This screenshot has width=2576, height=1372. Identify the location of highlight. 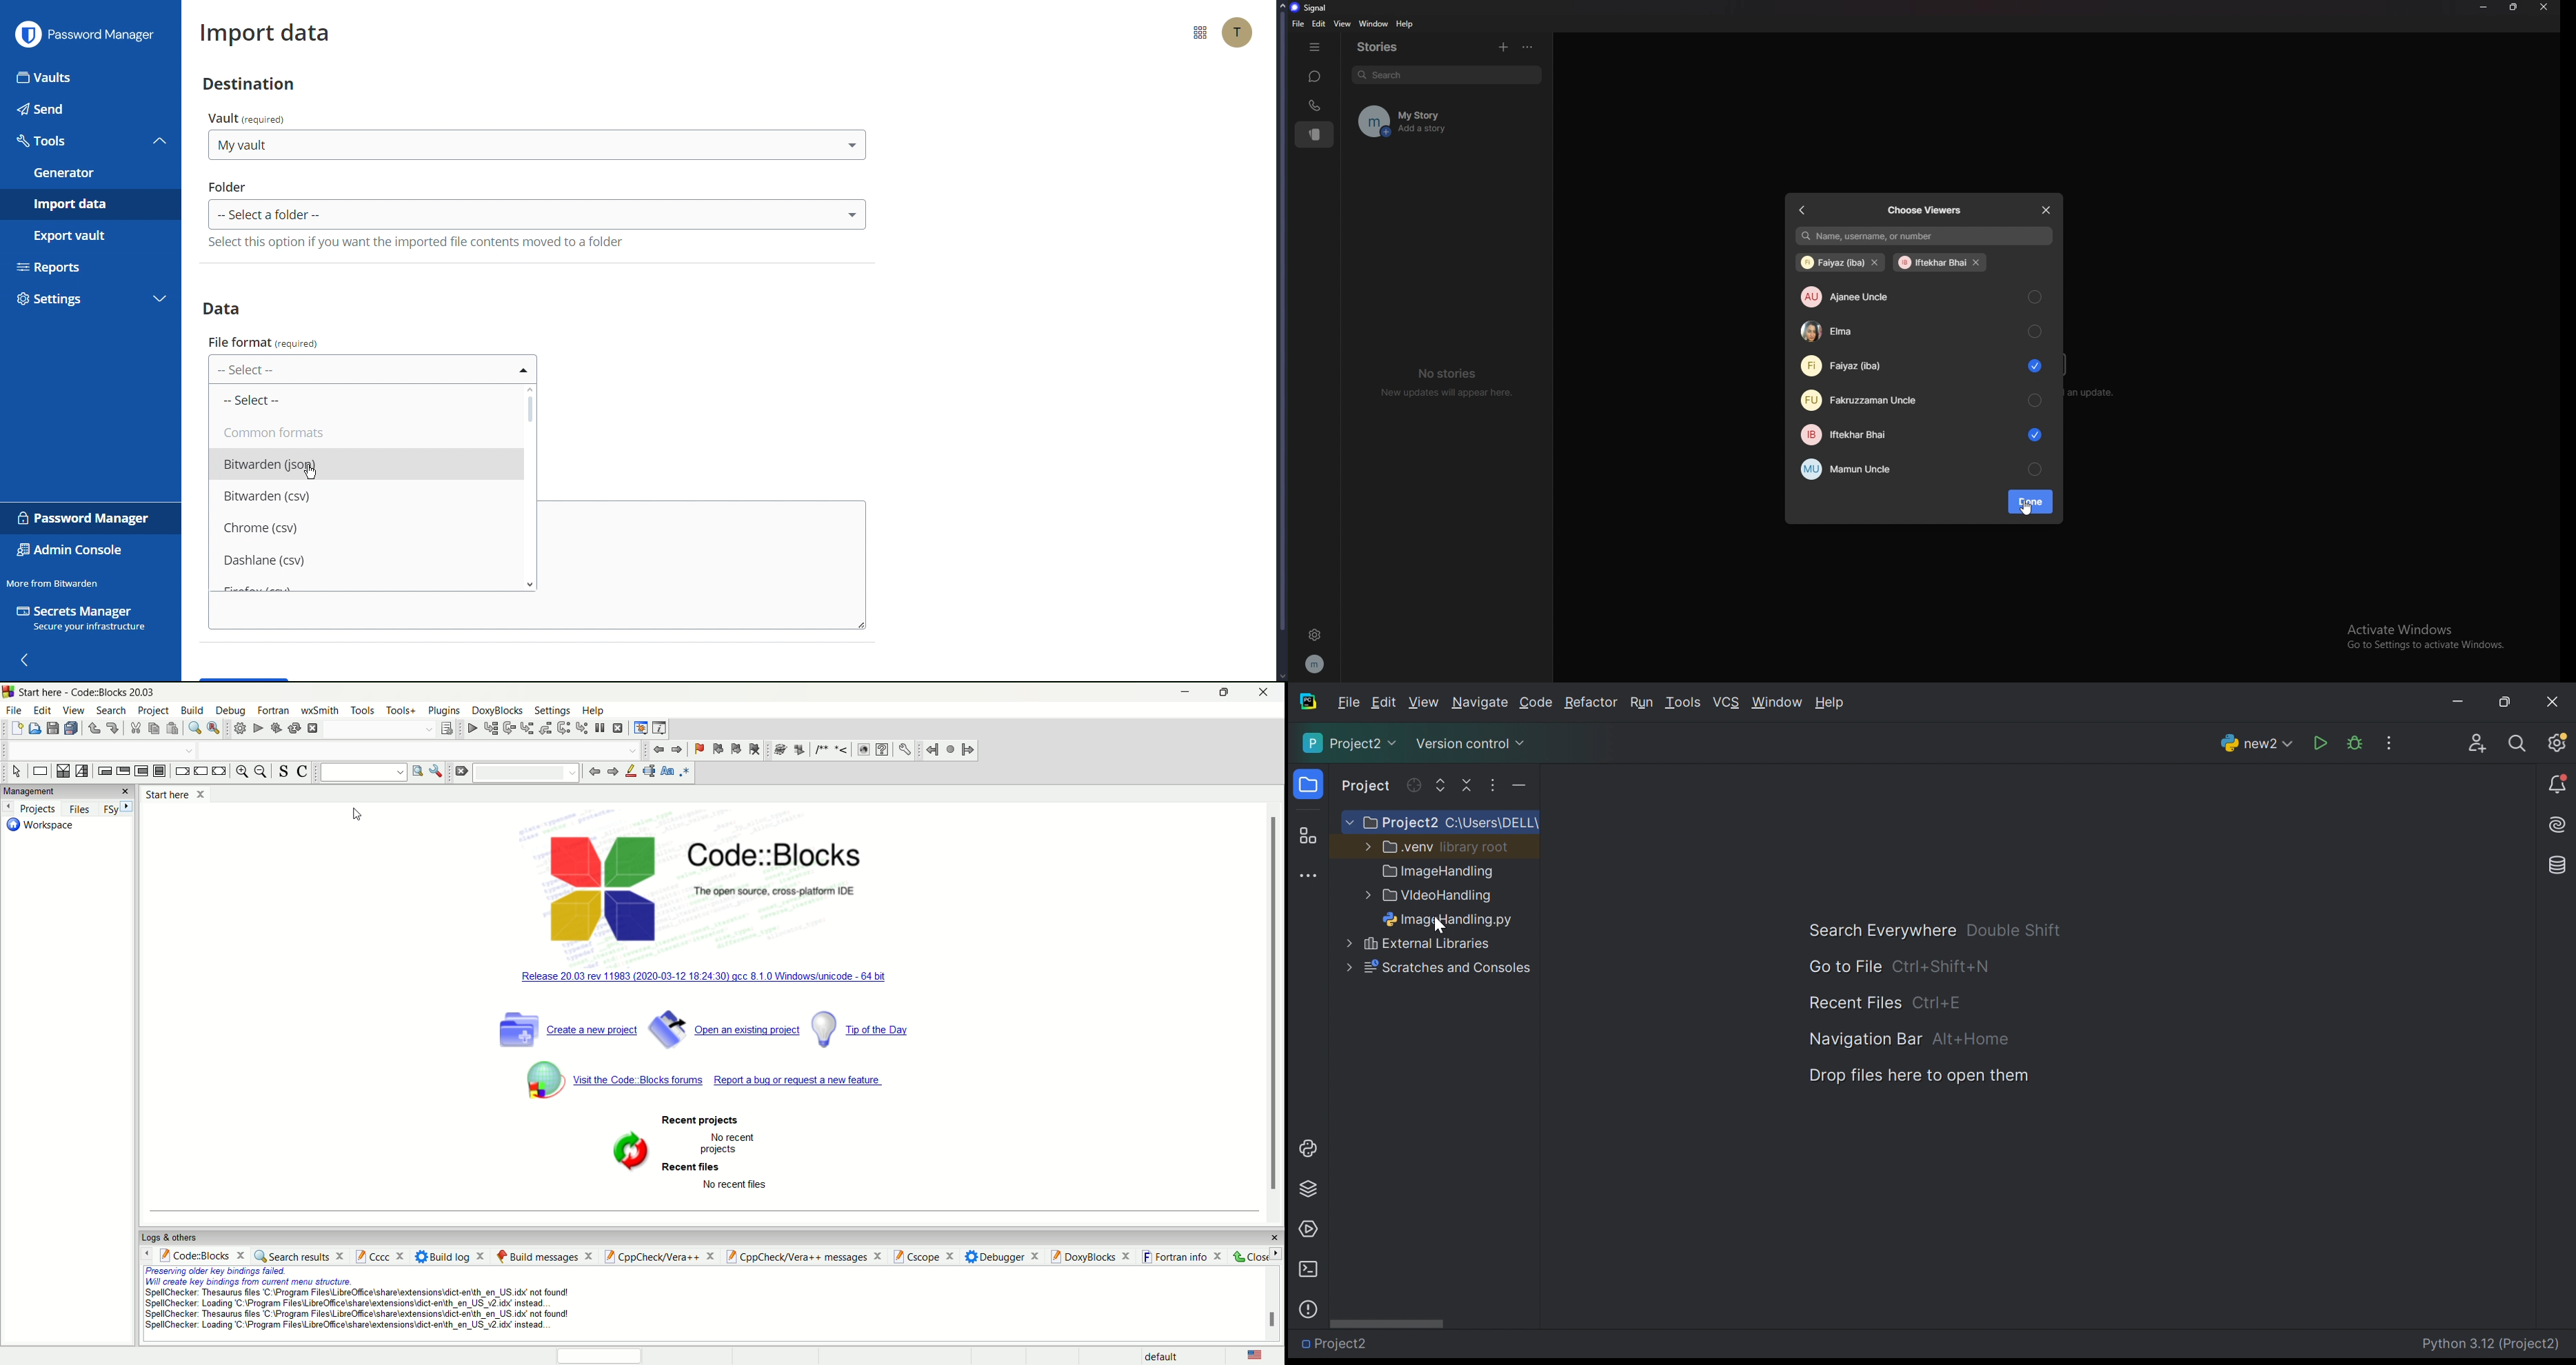
(631, 773).